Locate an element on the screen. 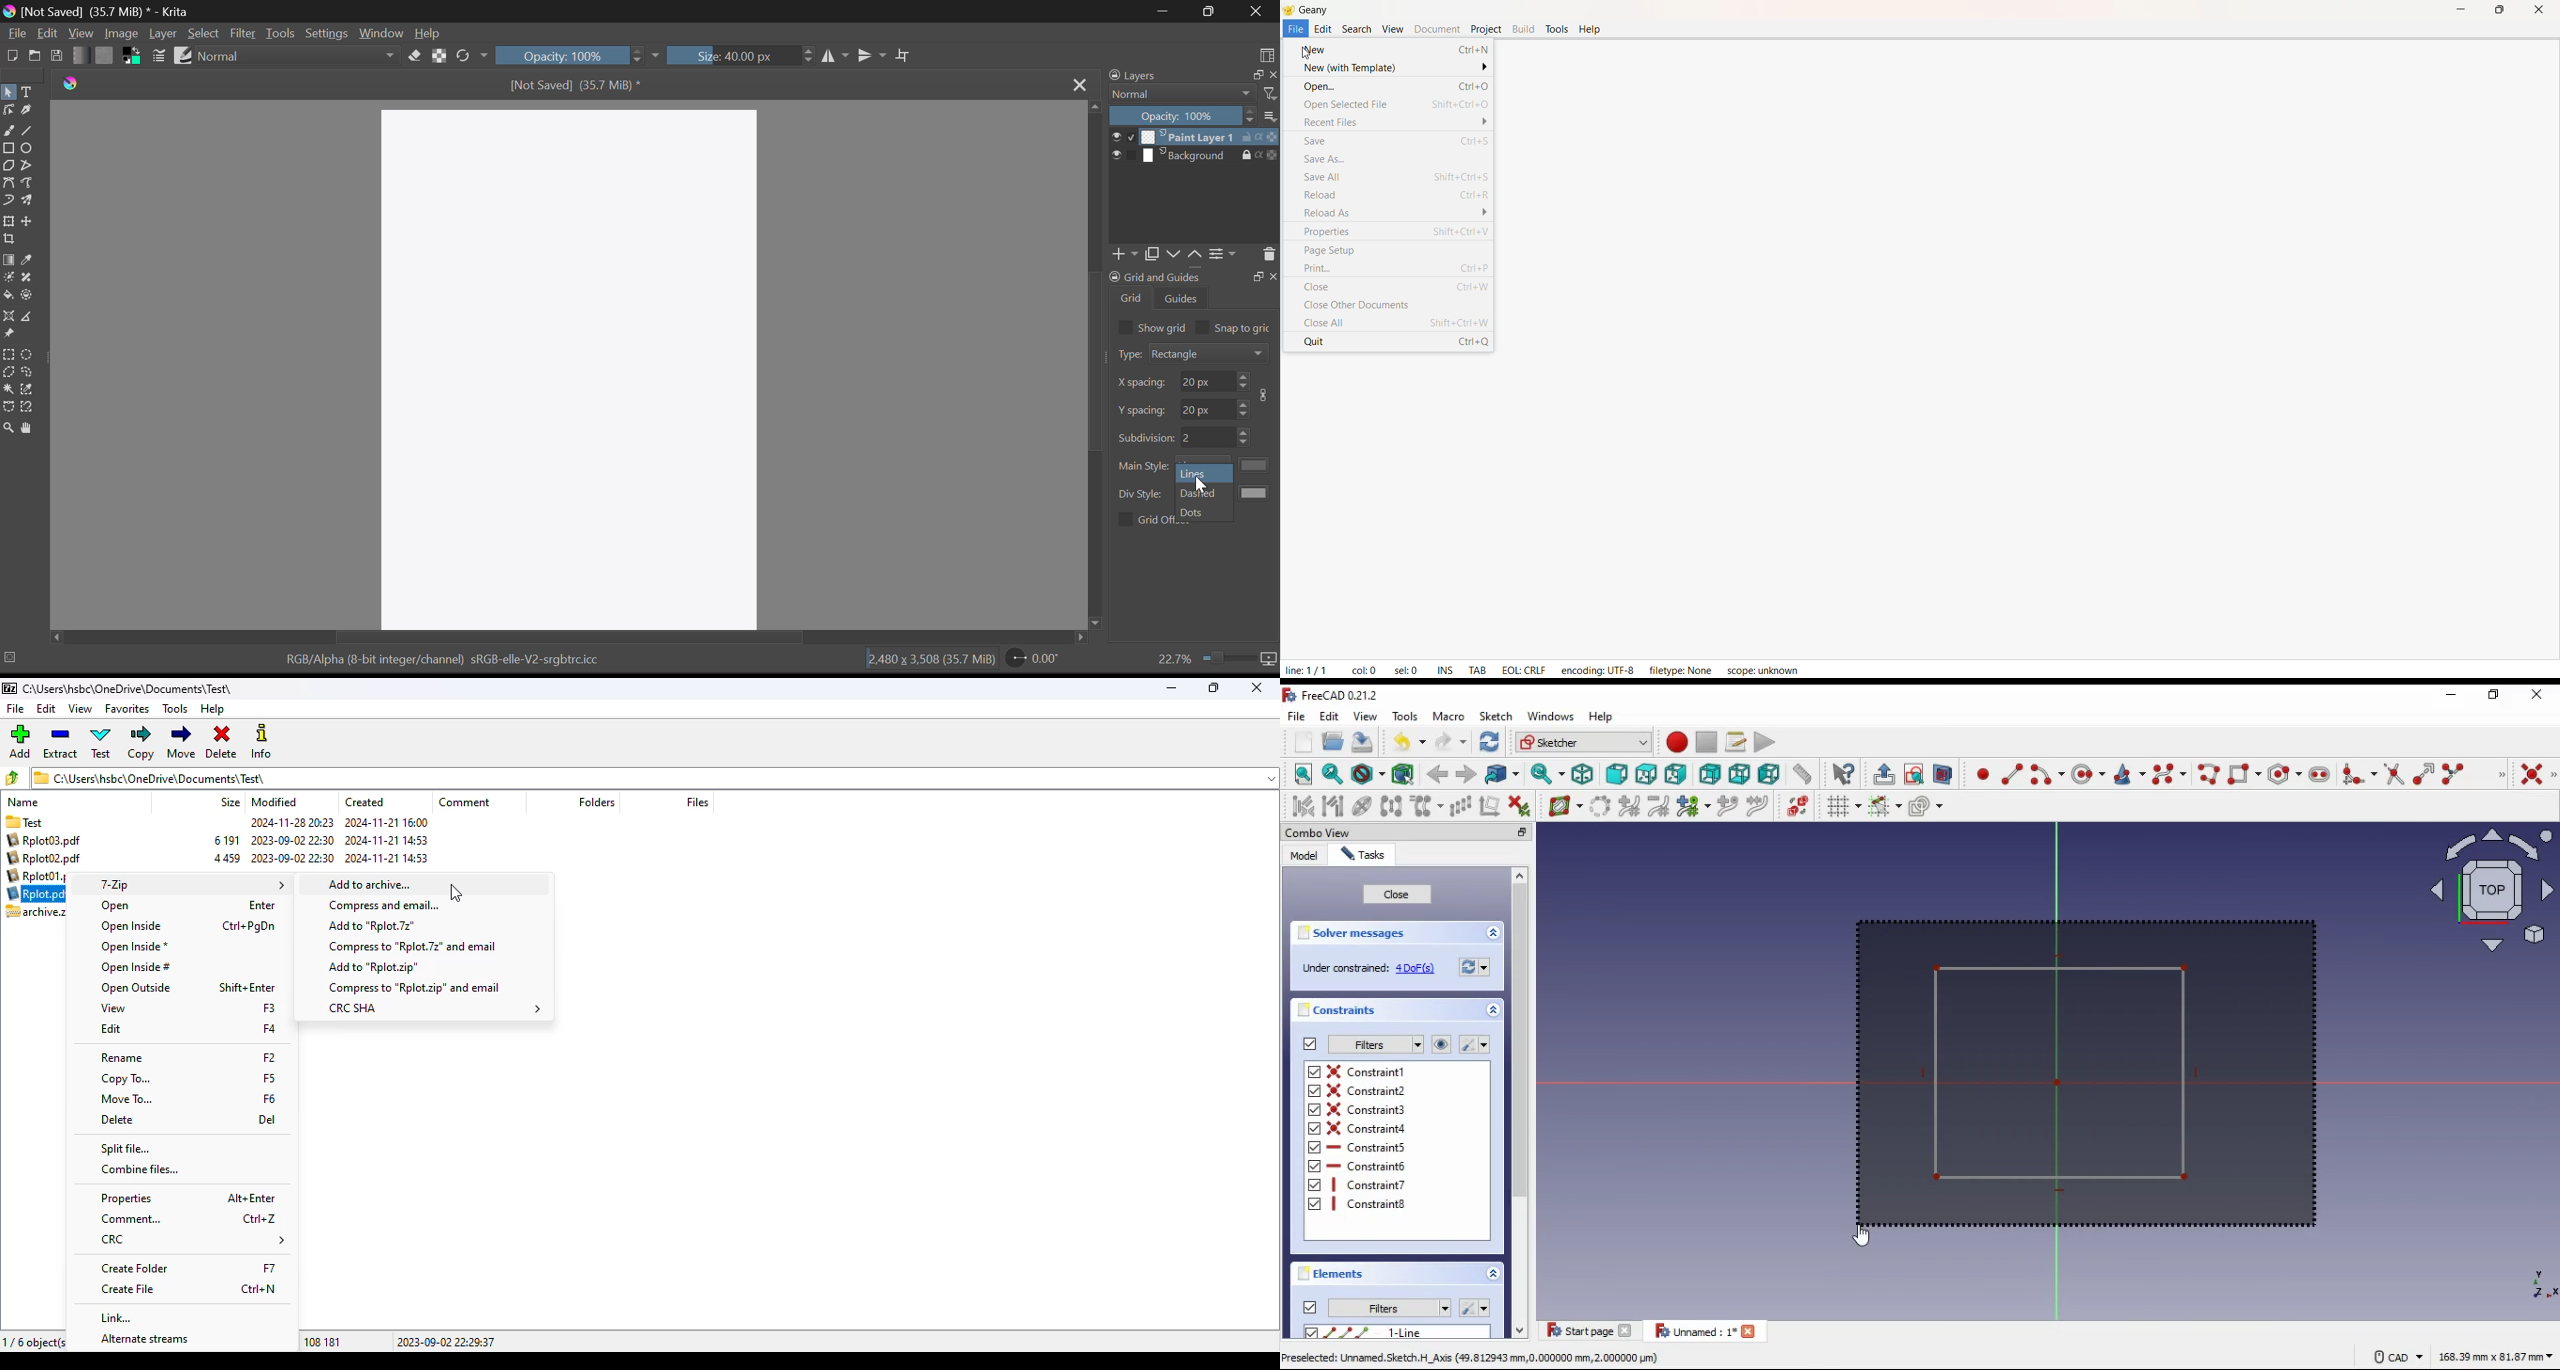 The height and width of the screenshot is (1372, 2576). cursor is located at coordinates (1864, 1234).